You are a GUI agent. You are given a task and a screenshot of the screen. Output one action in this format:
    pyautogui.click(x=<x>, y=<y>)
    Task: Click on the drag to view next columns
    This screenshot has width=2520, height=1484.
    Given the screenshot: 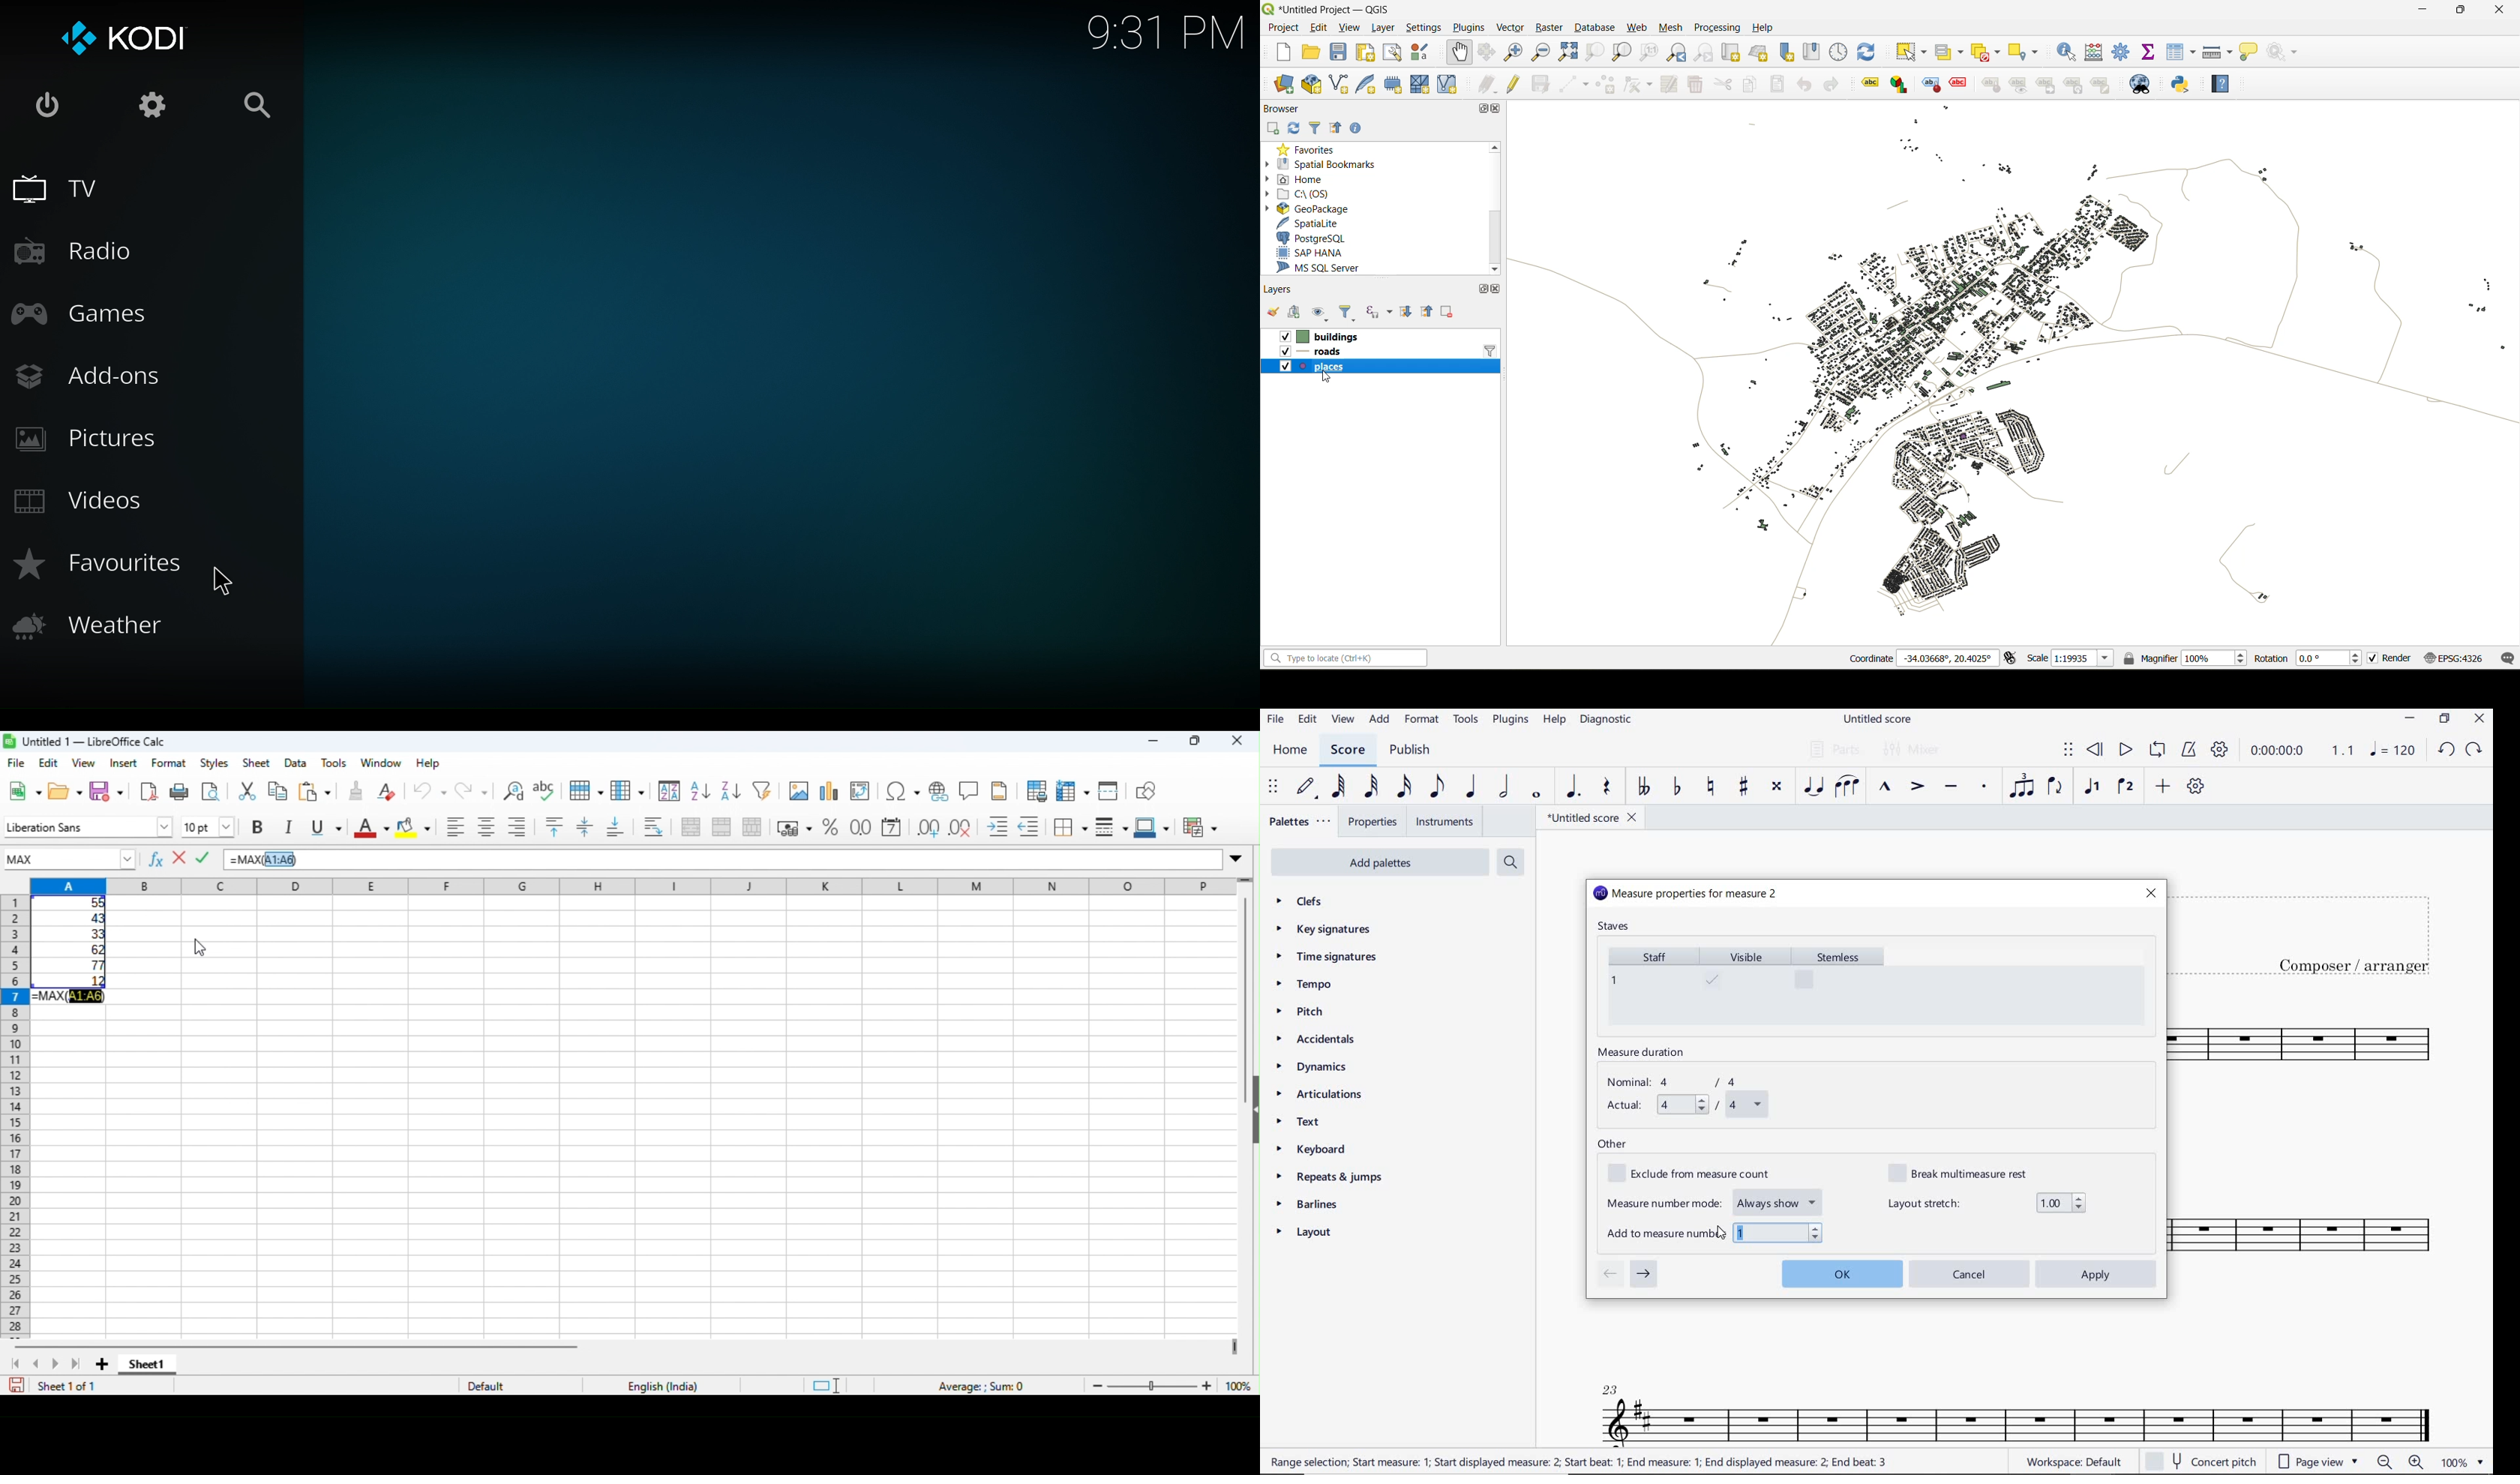 What is the action you would take?
    pyautogui.click(x=1232, y=1347)
    